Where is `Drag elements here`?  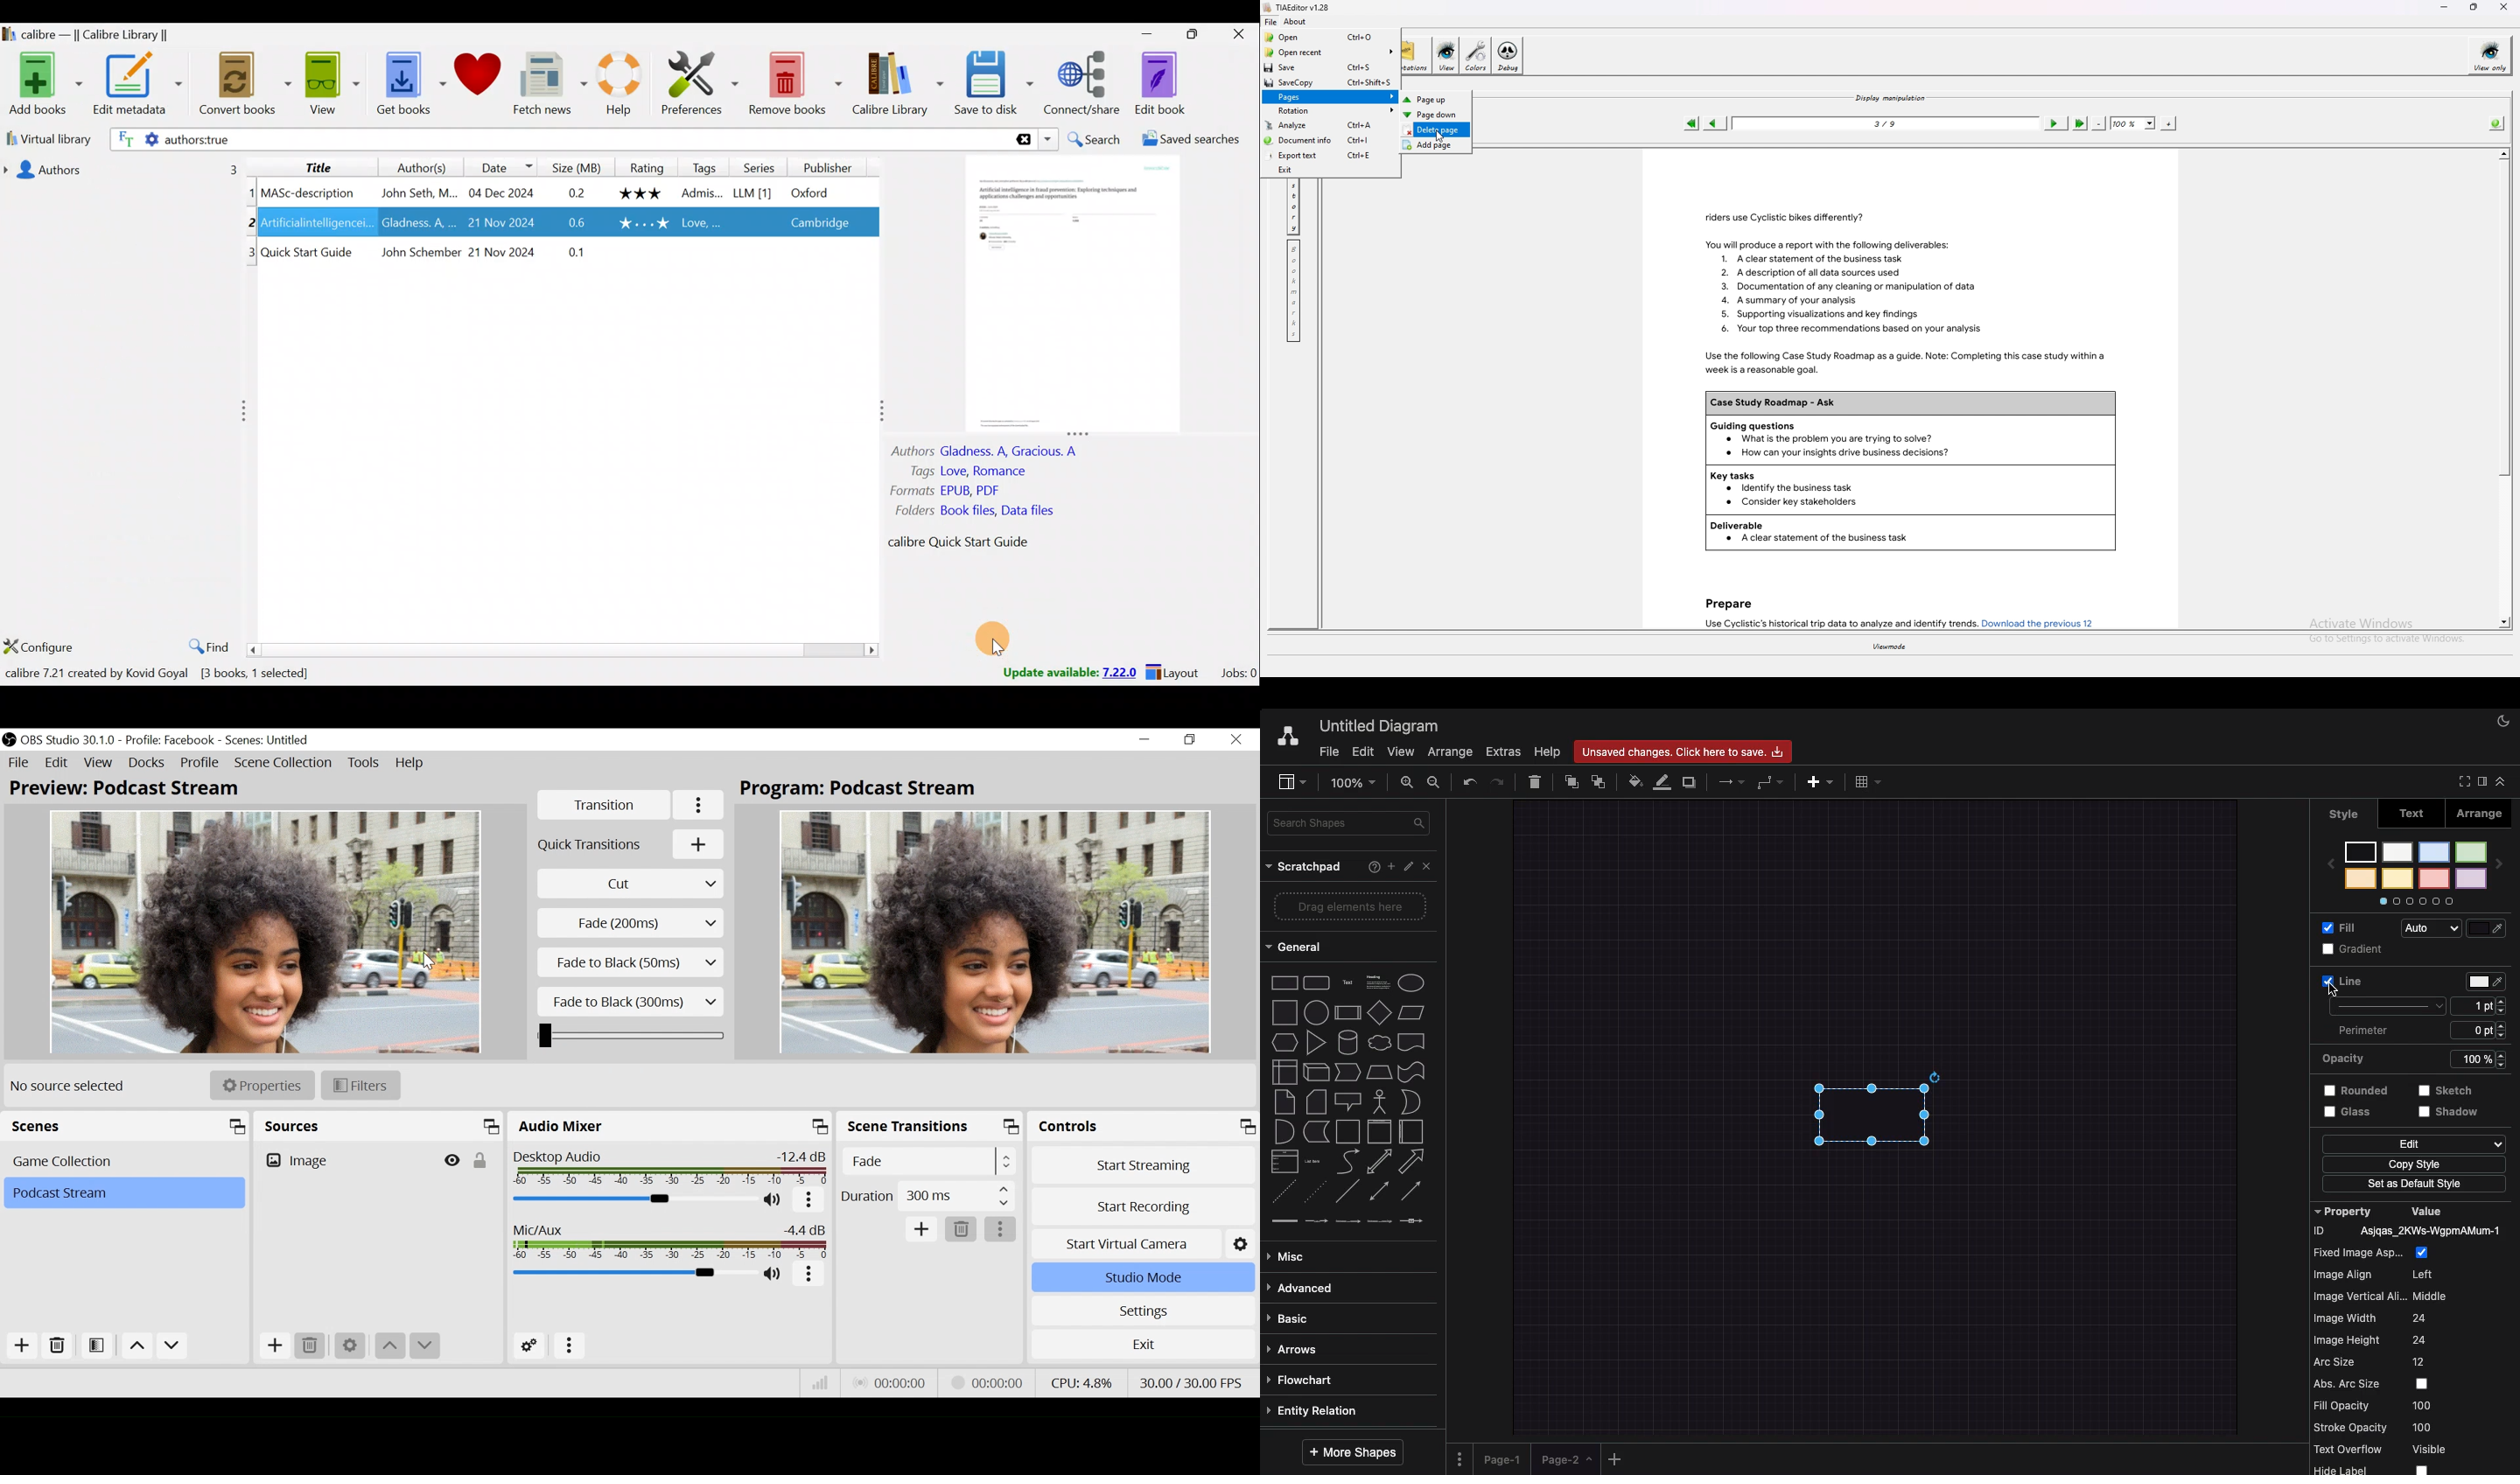
Drag elements here is located at coordinates (1352, 907).